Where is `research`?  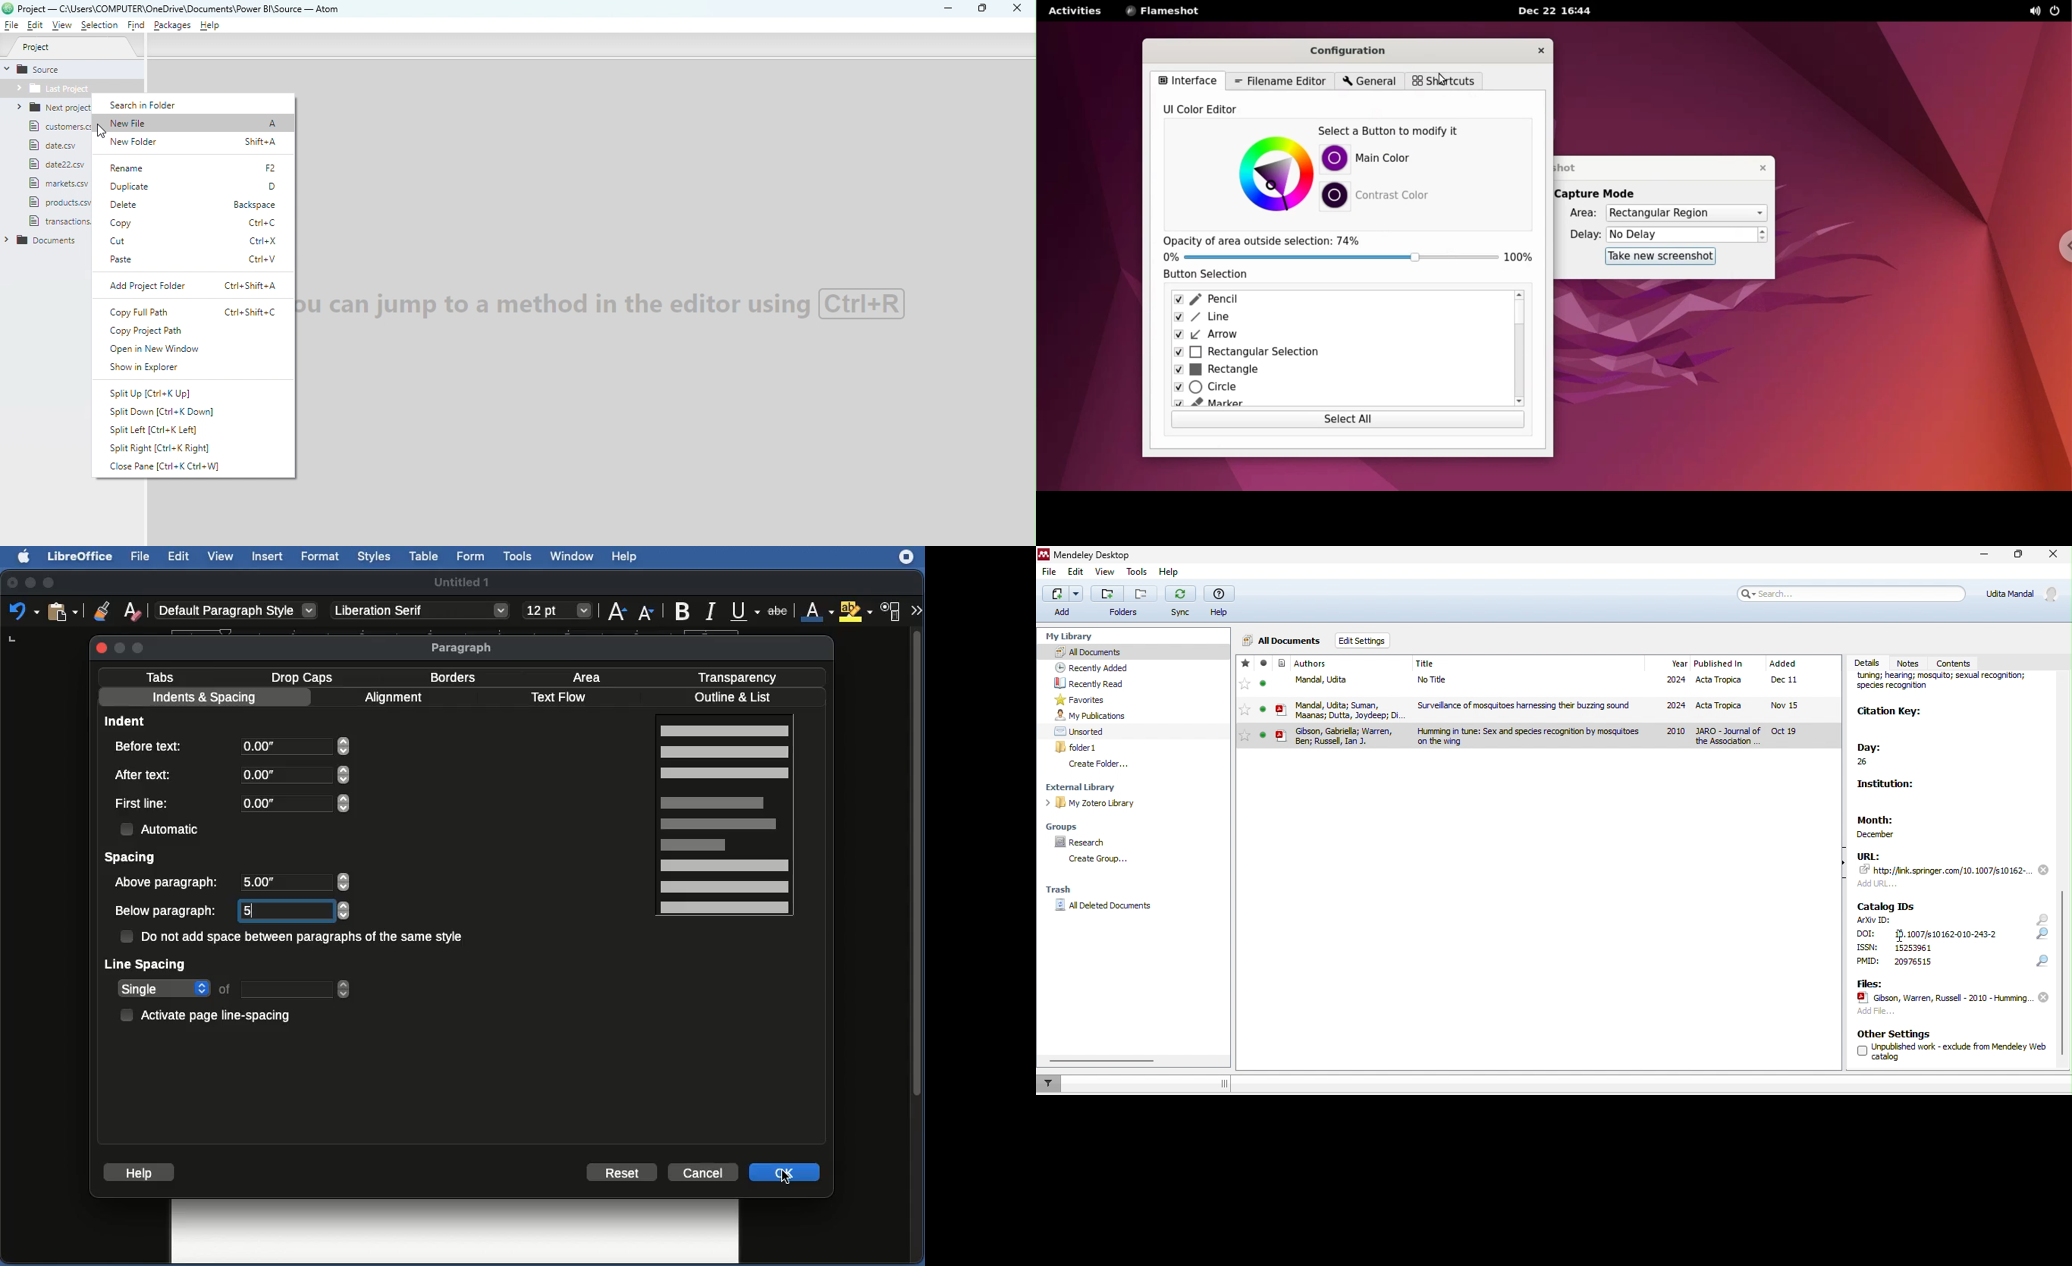
research is located at coordinates (1084, 843).